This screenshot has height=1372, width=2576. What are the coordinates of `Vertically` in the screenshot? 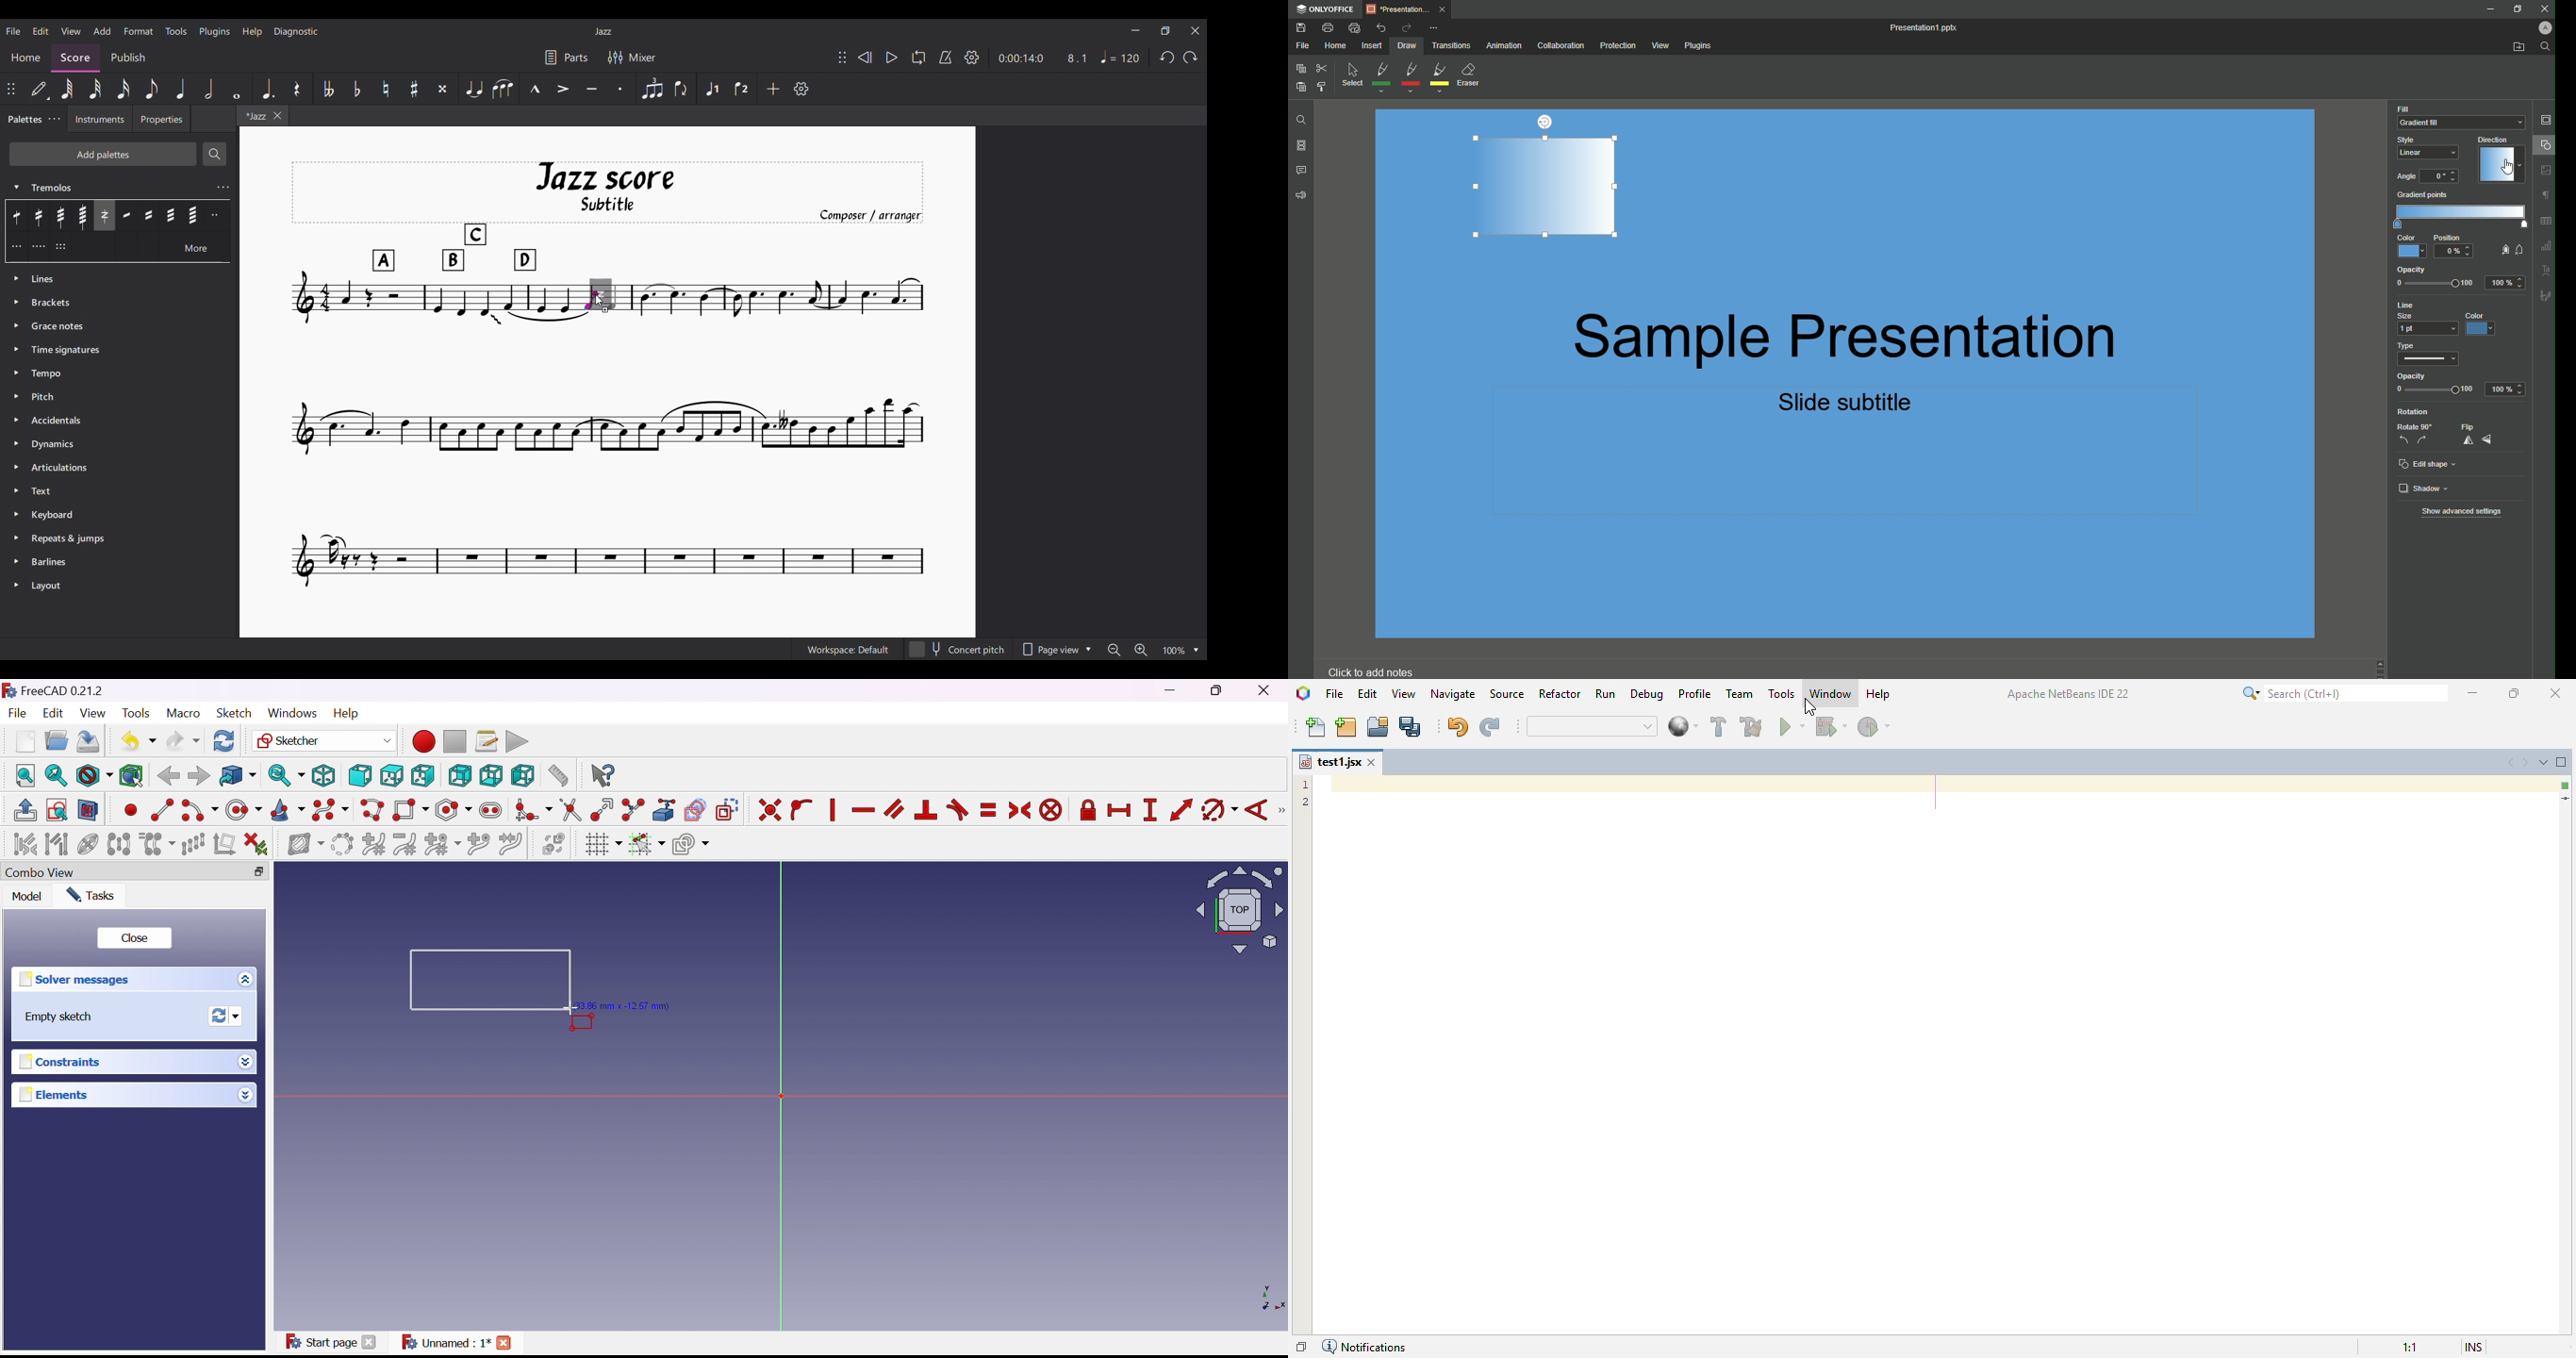 It's located at (831, 810).